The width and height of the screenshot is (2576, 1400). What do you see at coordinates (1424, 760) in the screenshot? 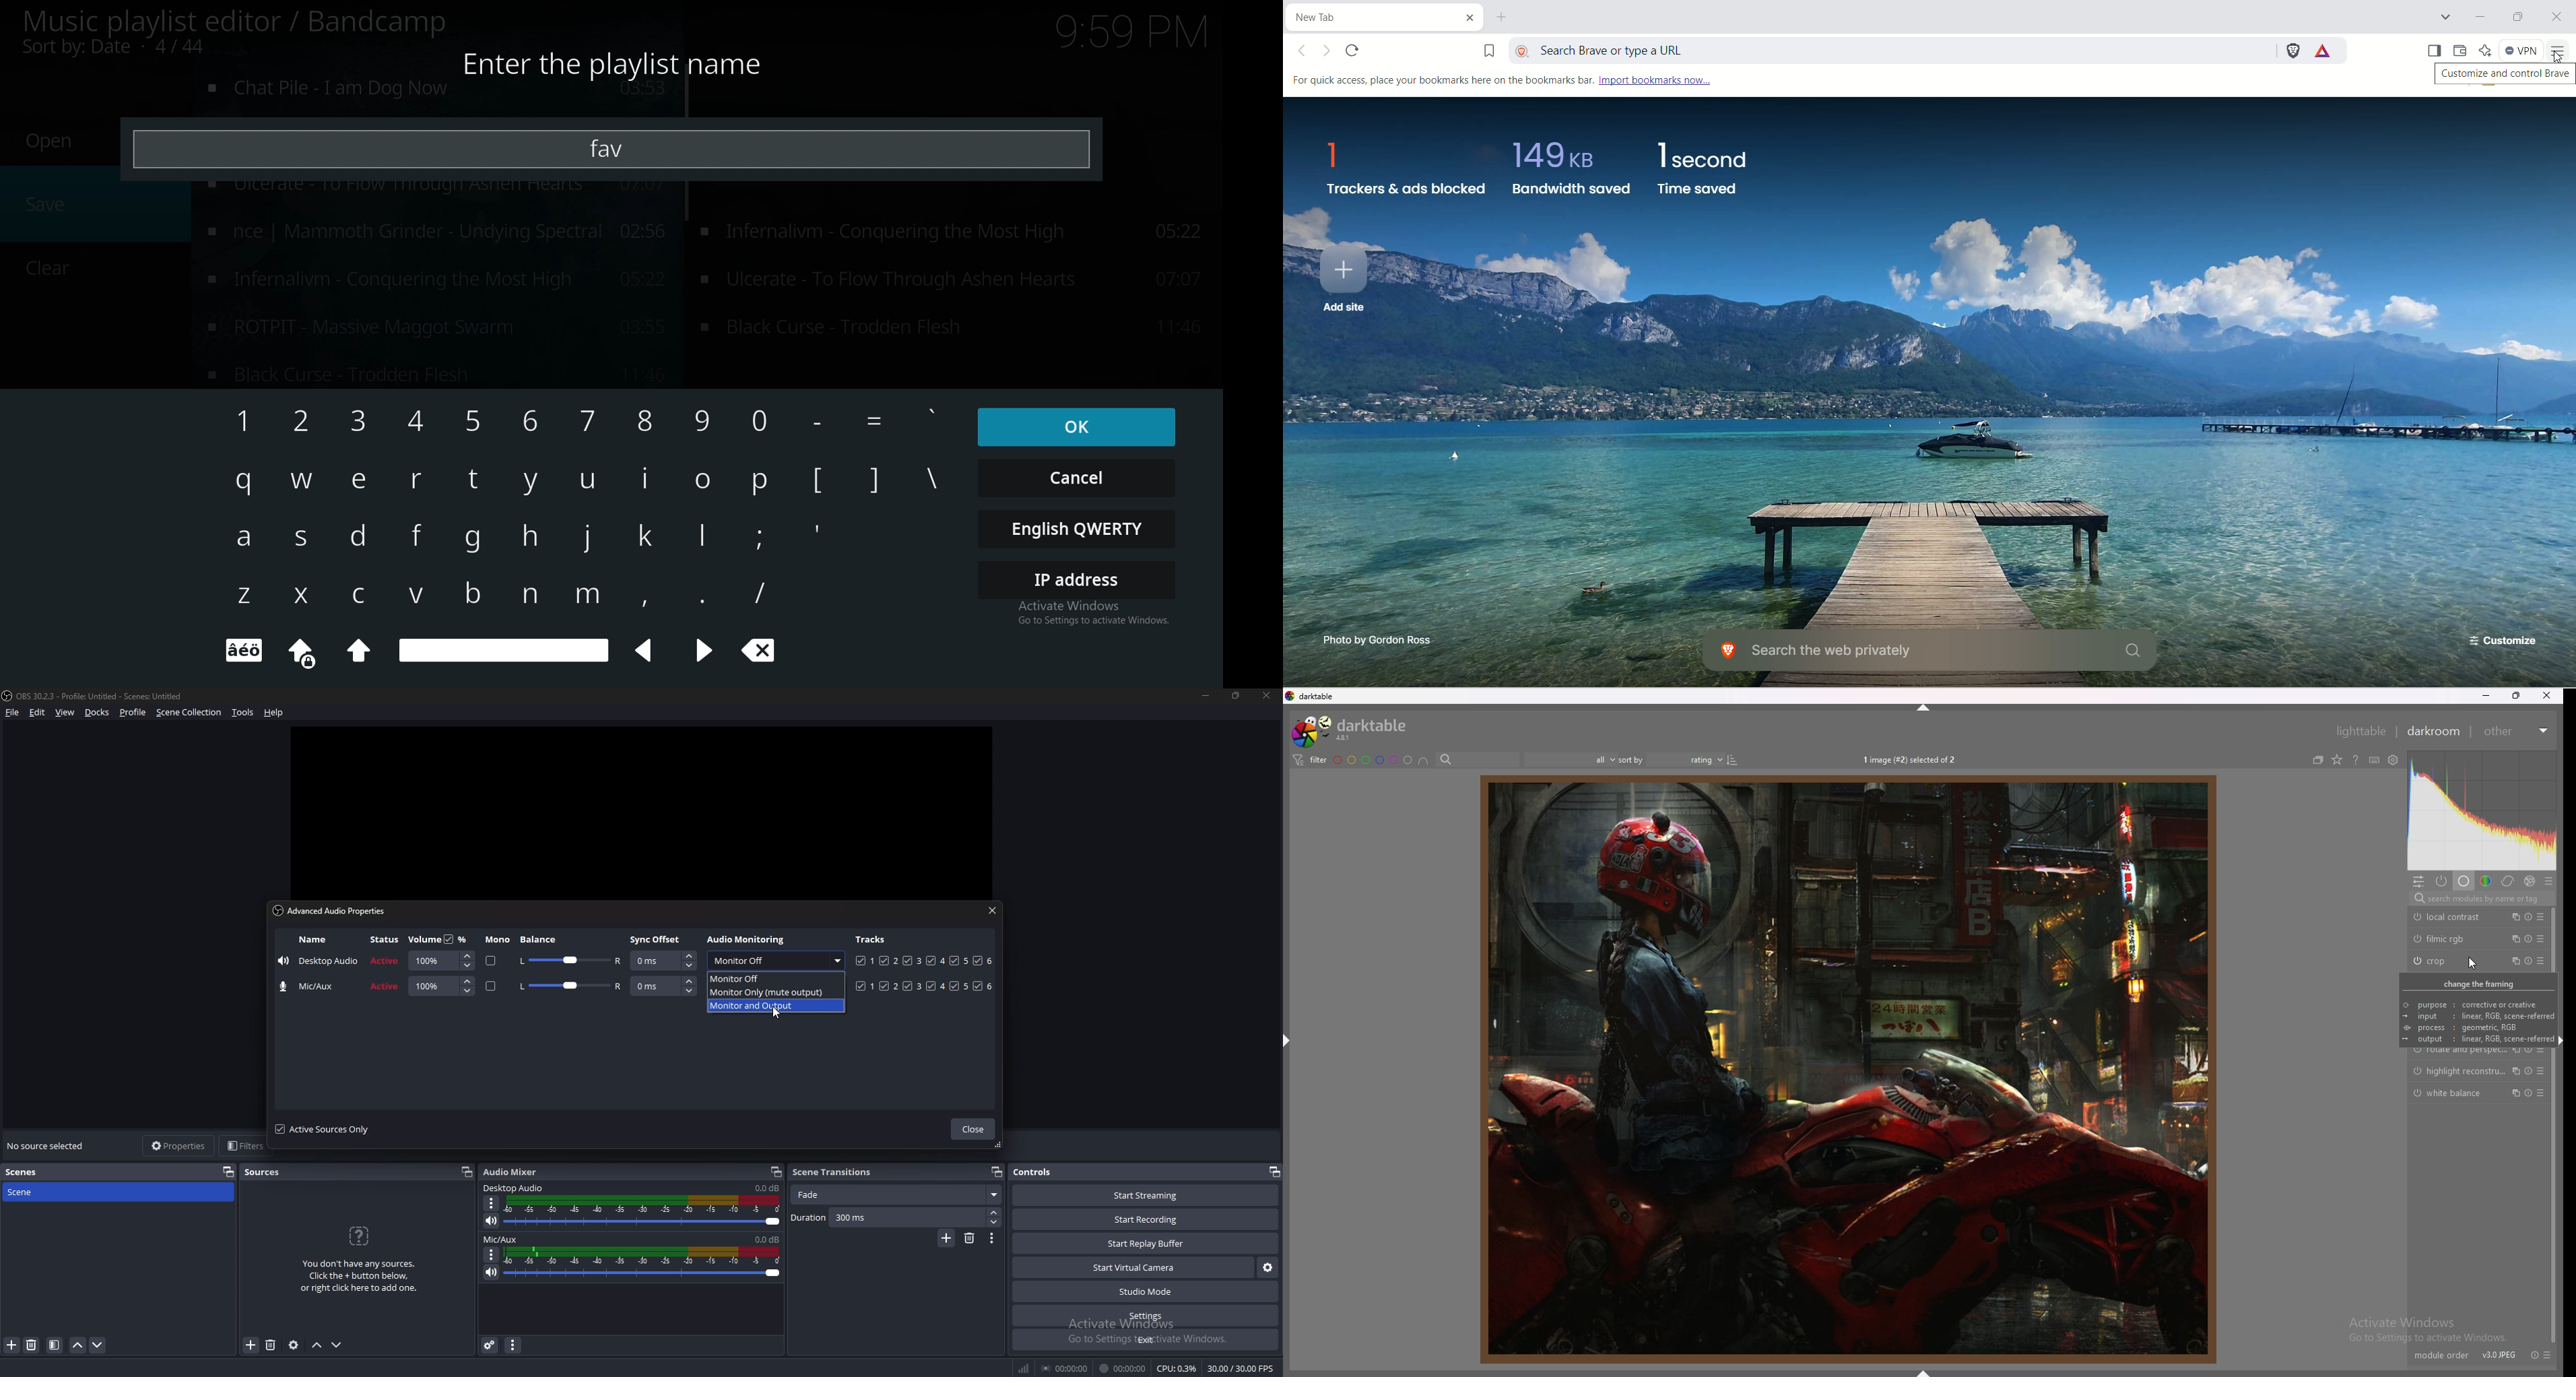
I see `include color labels` at bounding box center [1424, 760].